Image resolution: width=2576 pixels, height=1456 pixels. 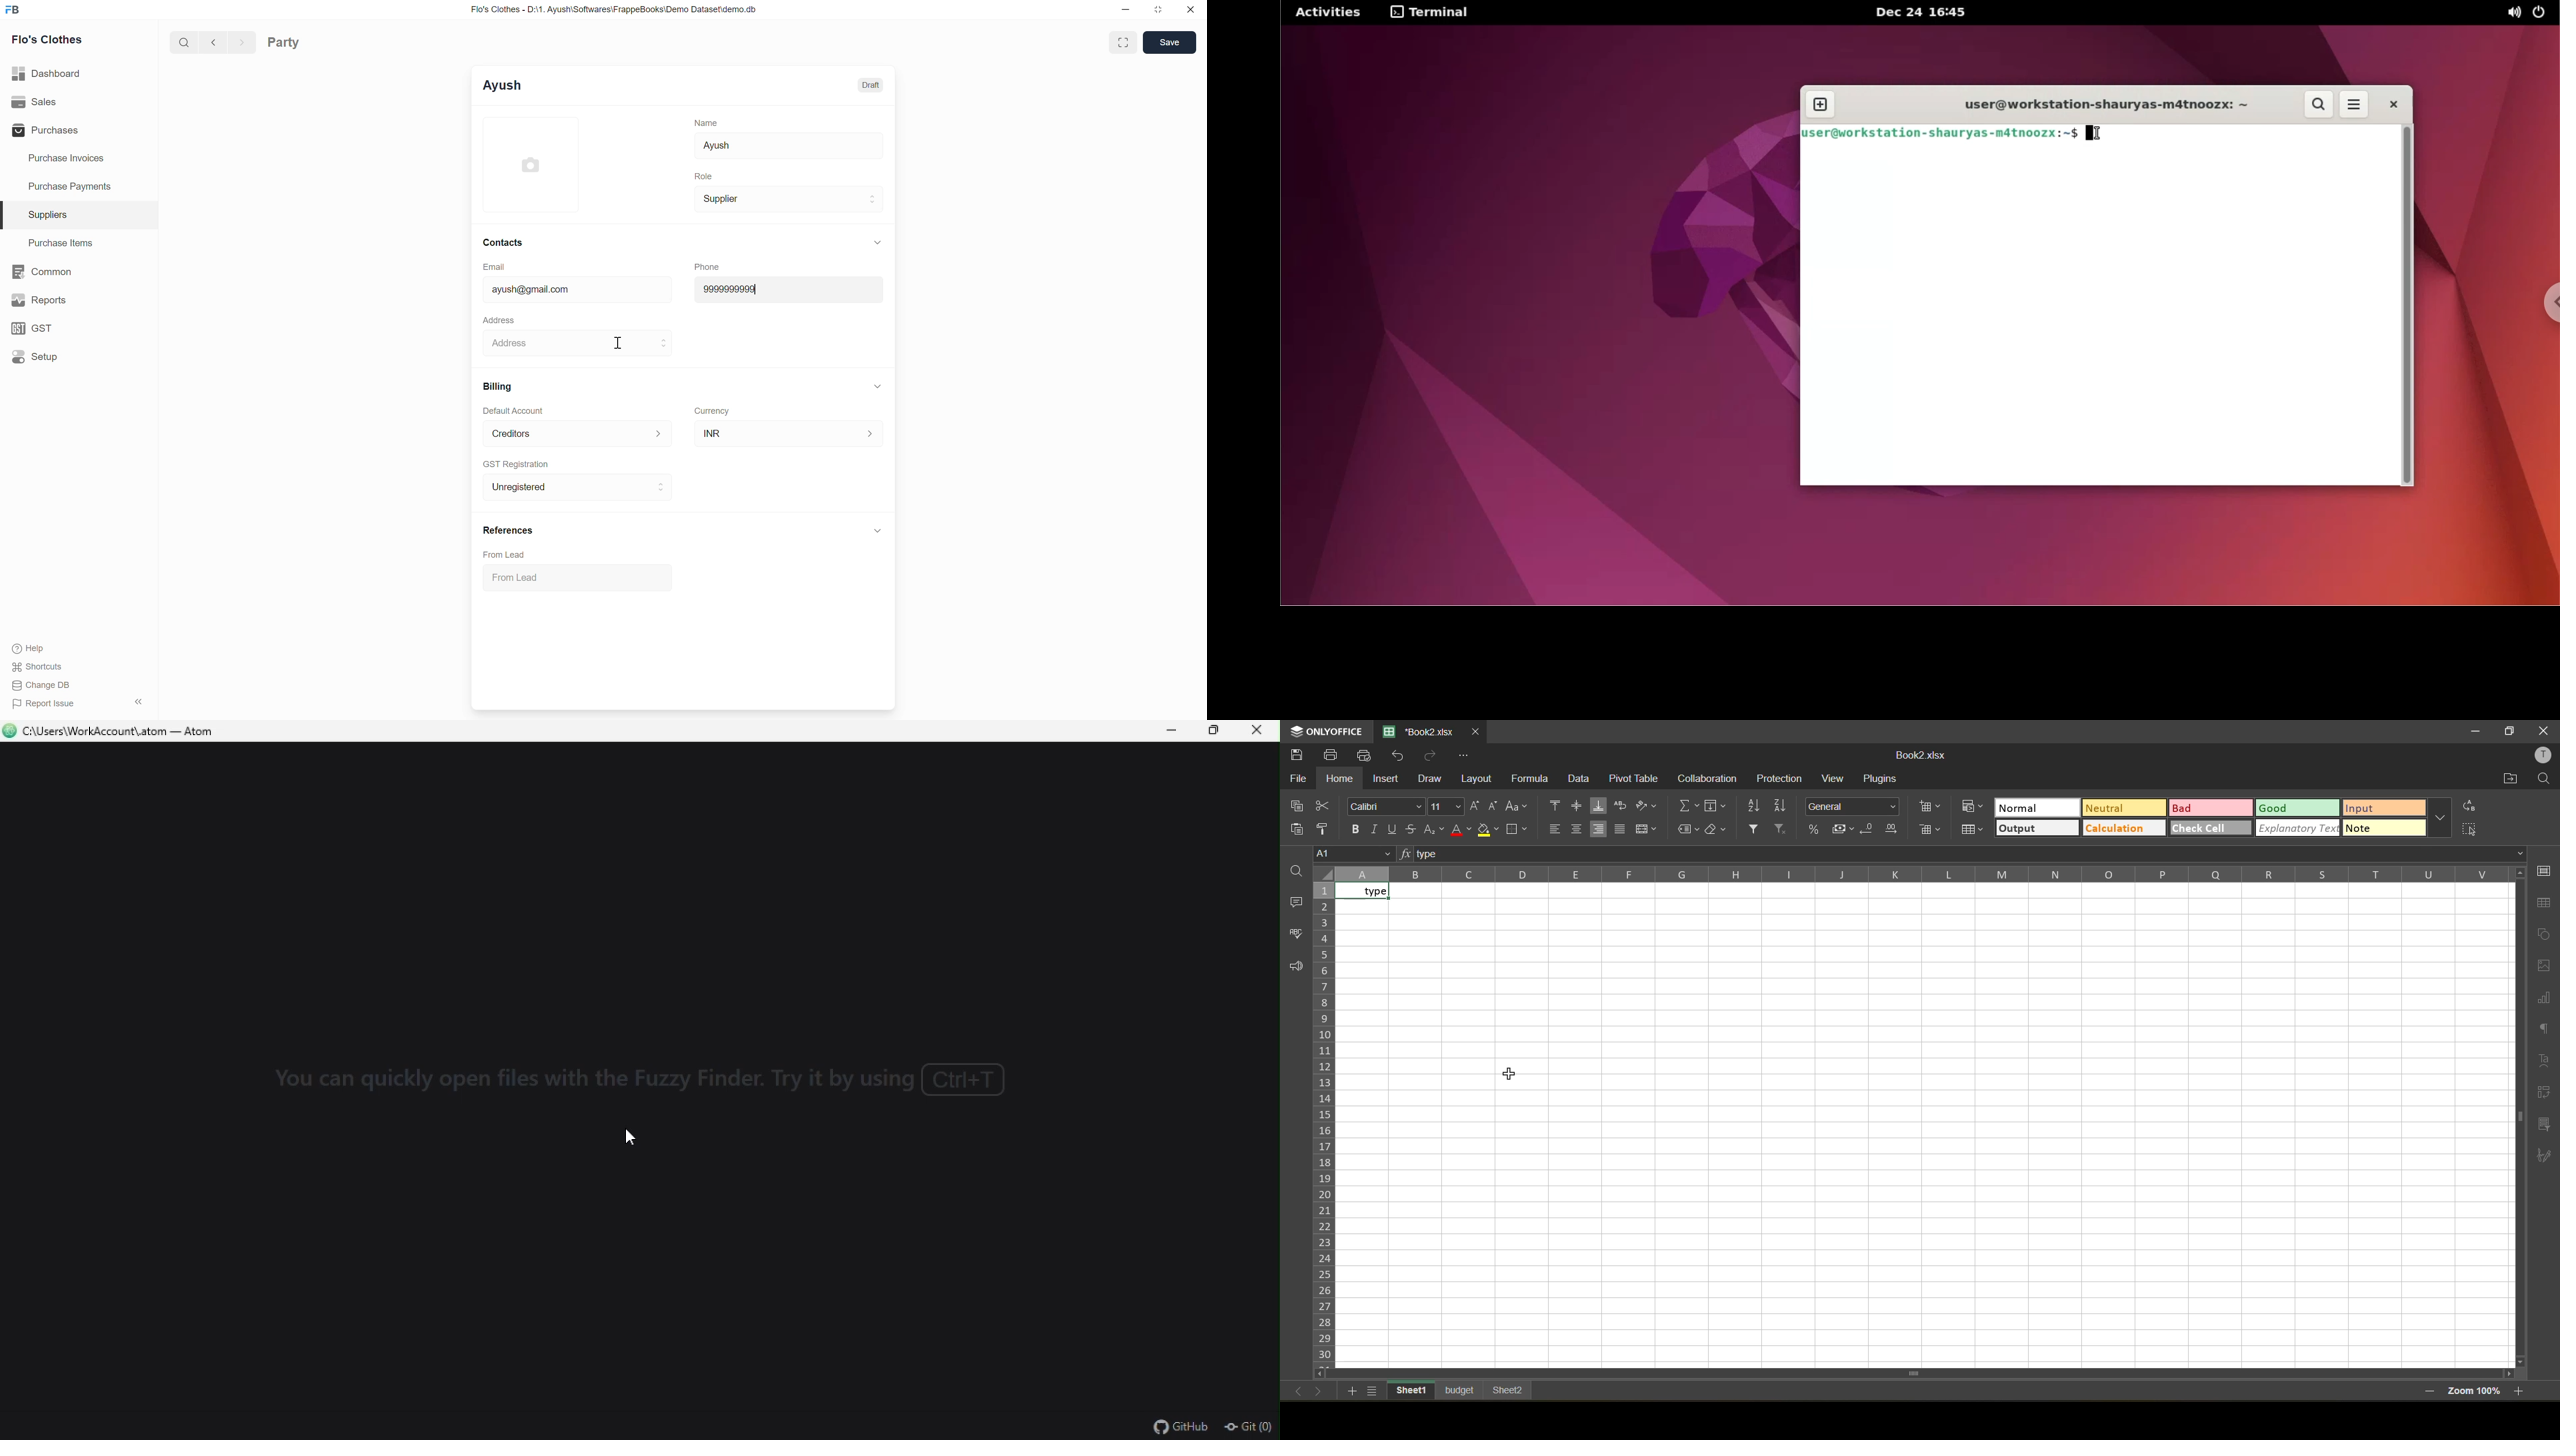 I want to click on find, so click(x=1300, y=870).